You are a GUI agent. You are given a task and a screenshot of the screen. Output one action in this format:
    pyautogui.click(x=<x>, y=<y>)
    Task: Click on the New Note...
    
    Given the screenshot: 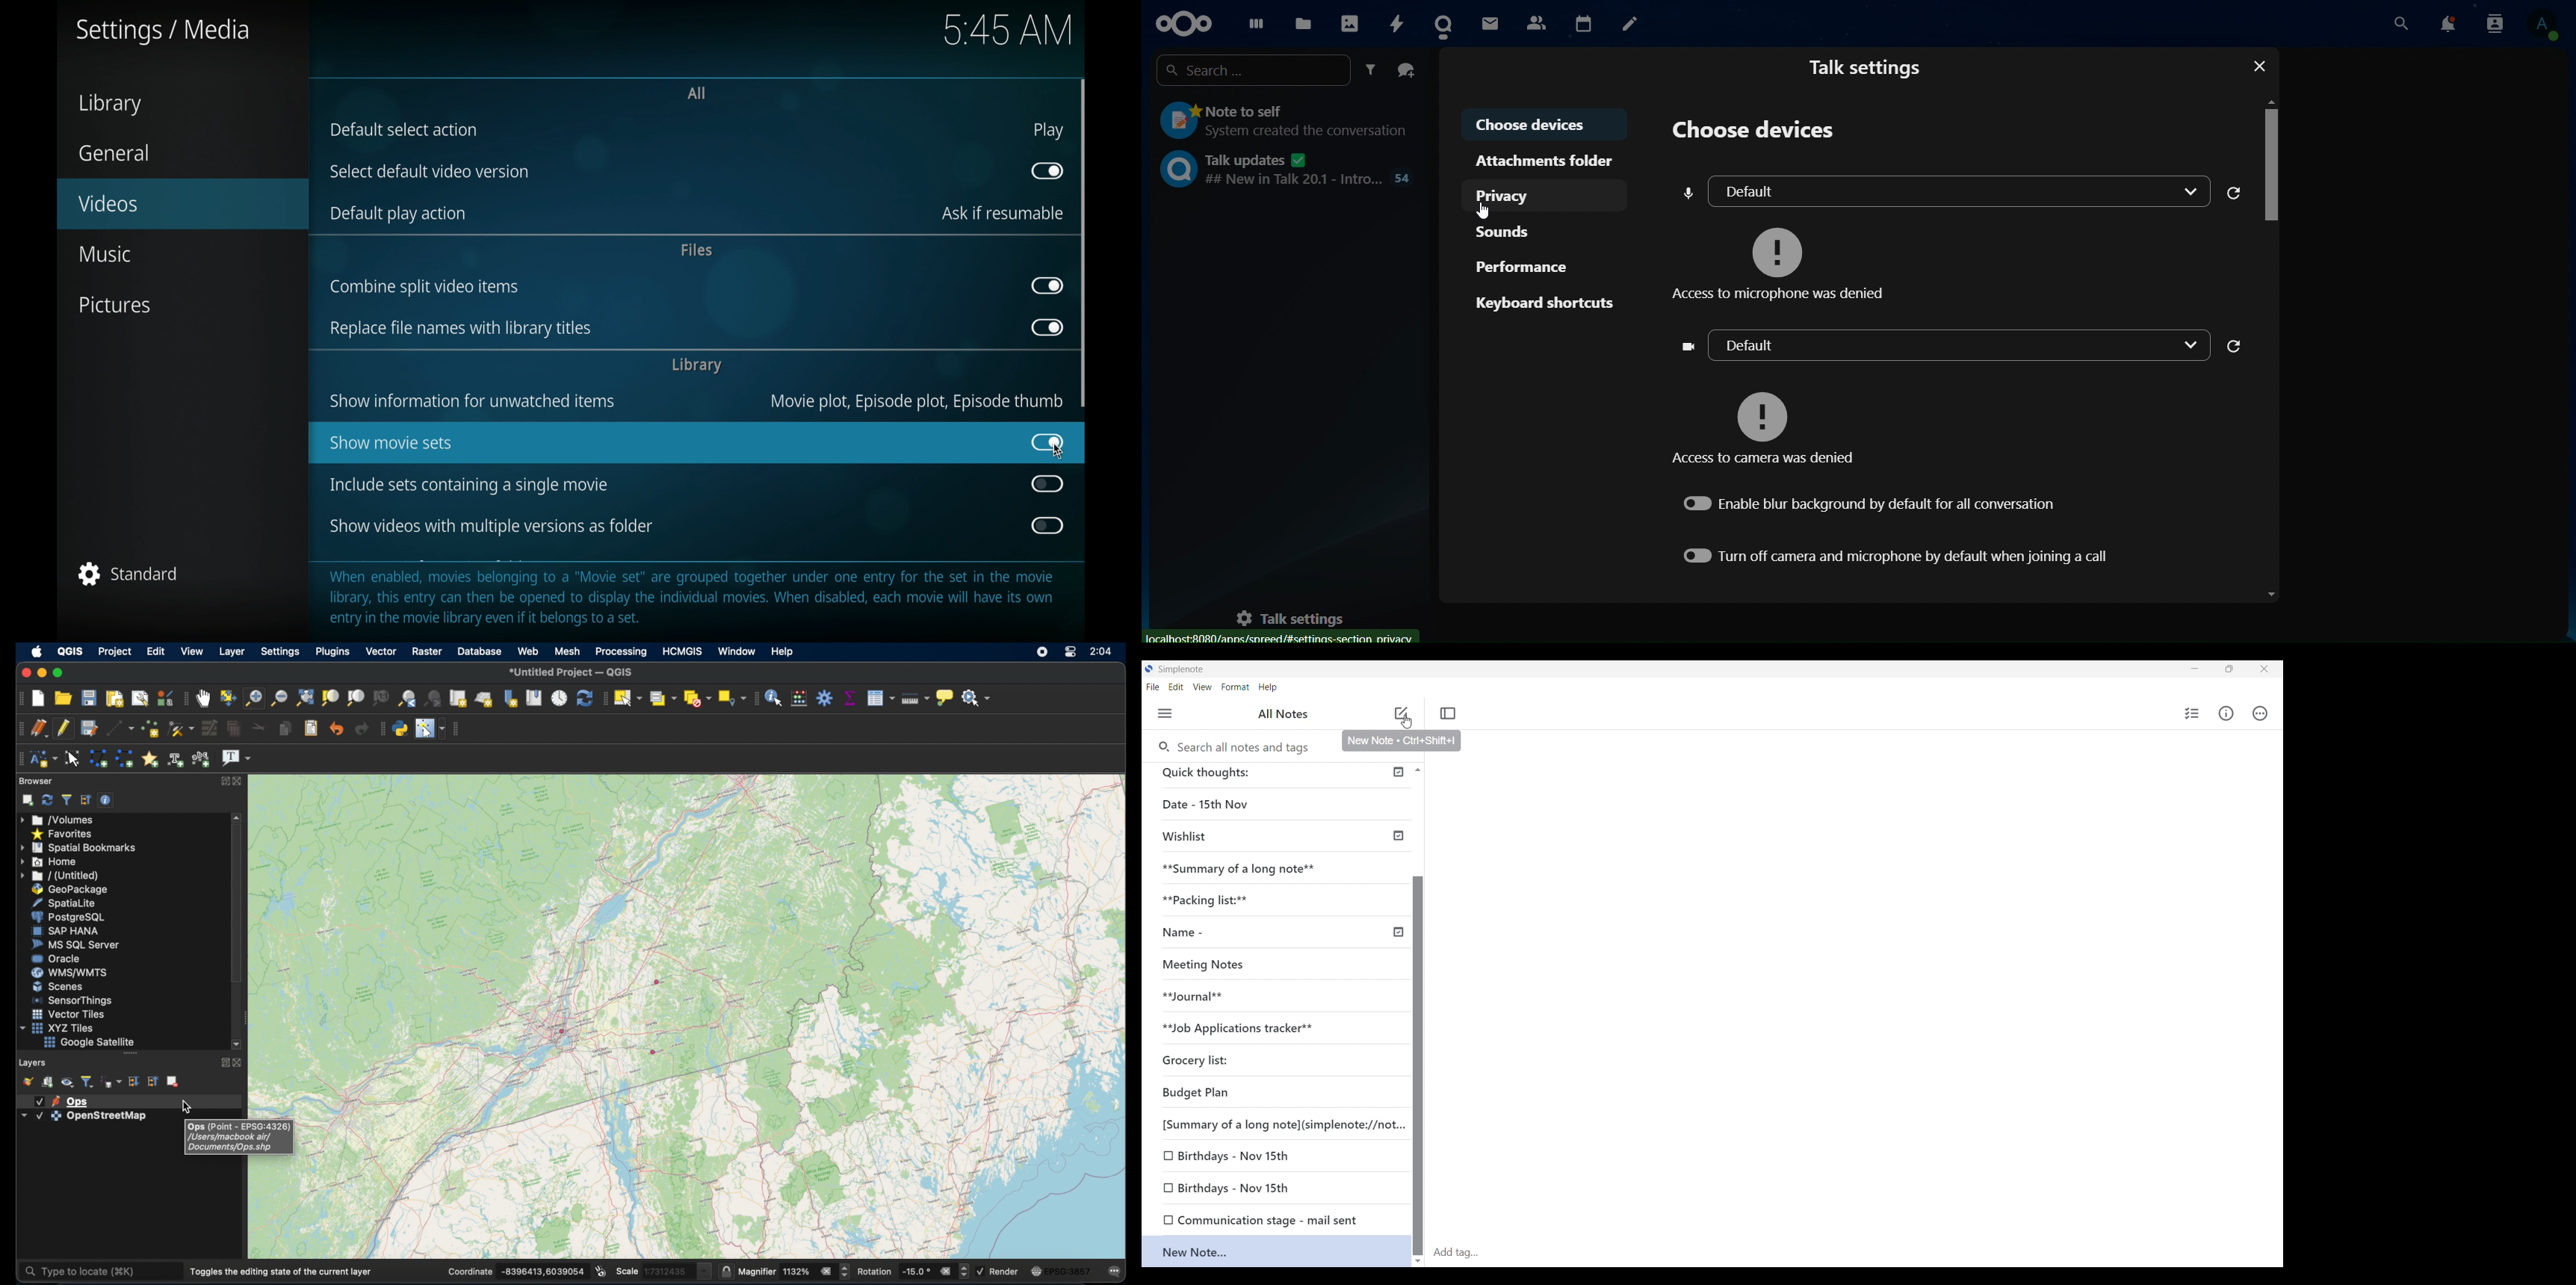 What is the action you would take?
    pyautogui.click(x=1278, y=1253)
    